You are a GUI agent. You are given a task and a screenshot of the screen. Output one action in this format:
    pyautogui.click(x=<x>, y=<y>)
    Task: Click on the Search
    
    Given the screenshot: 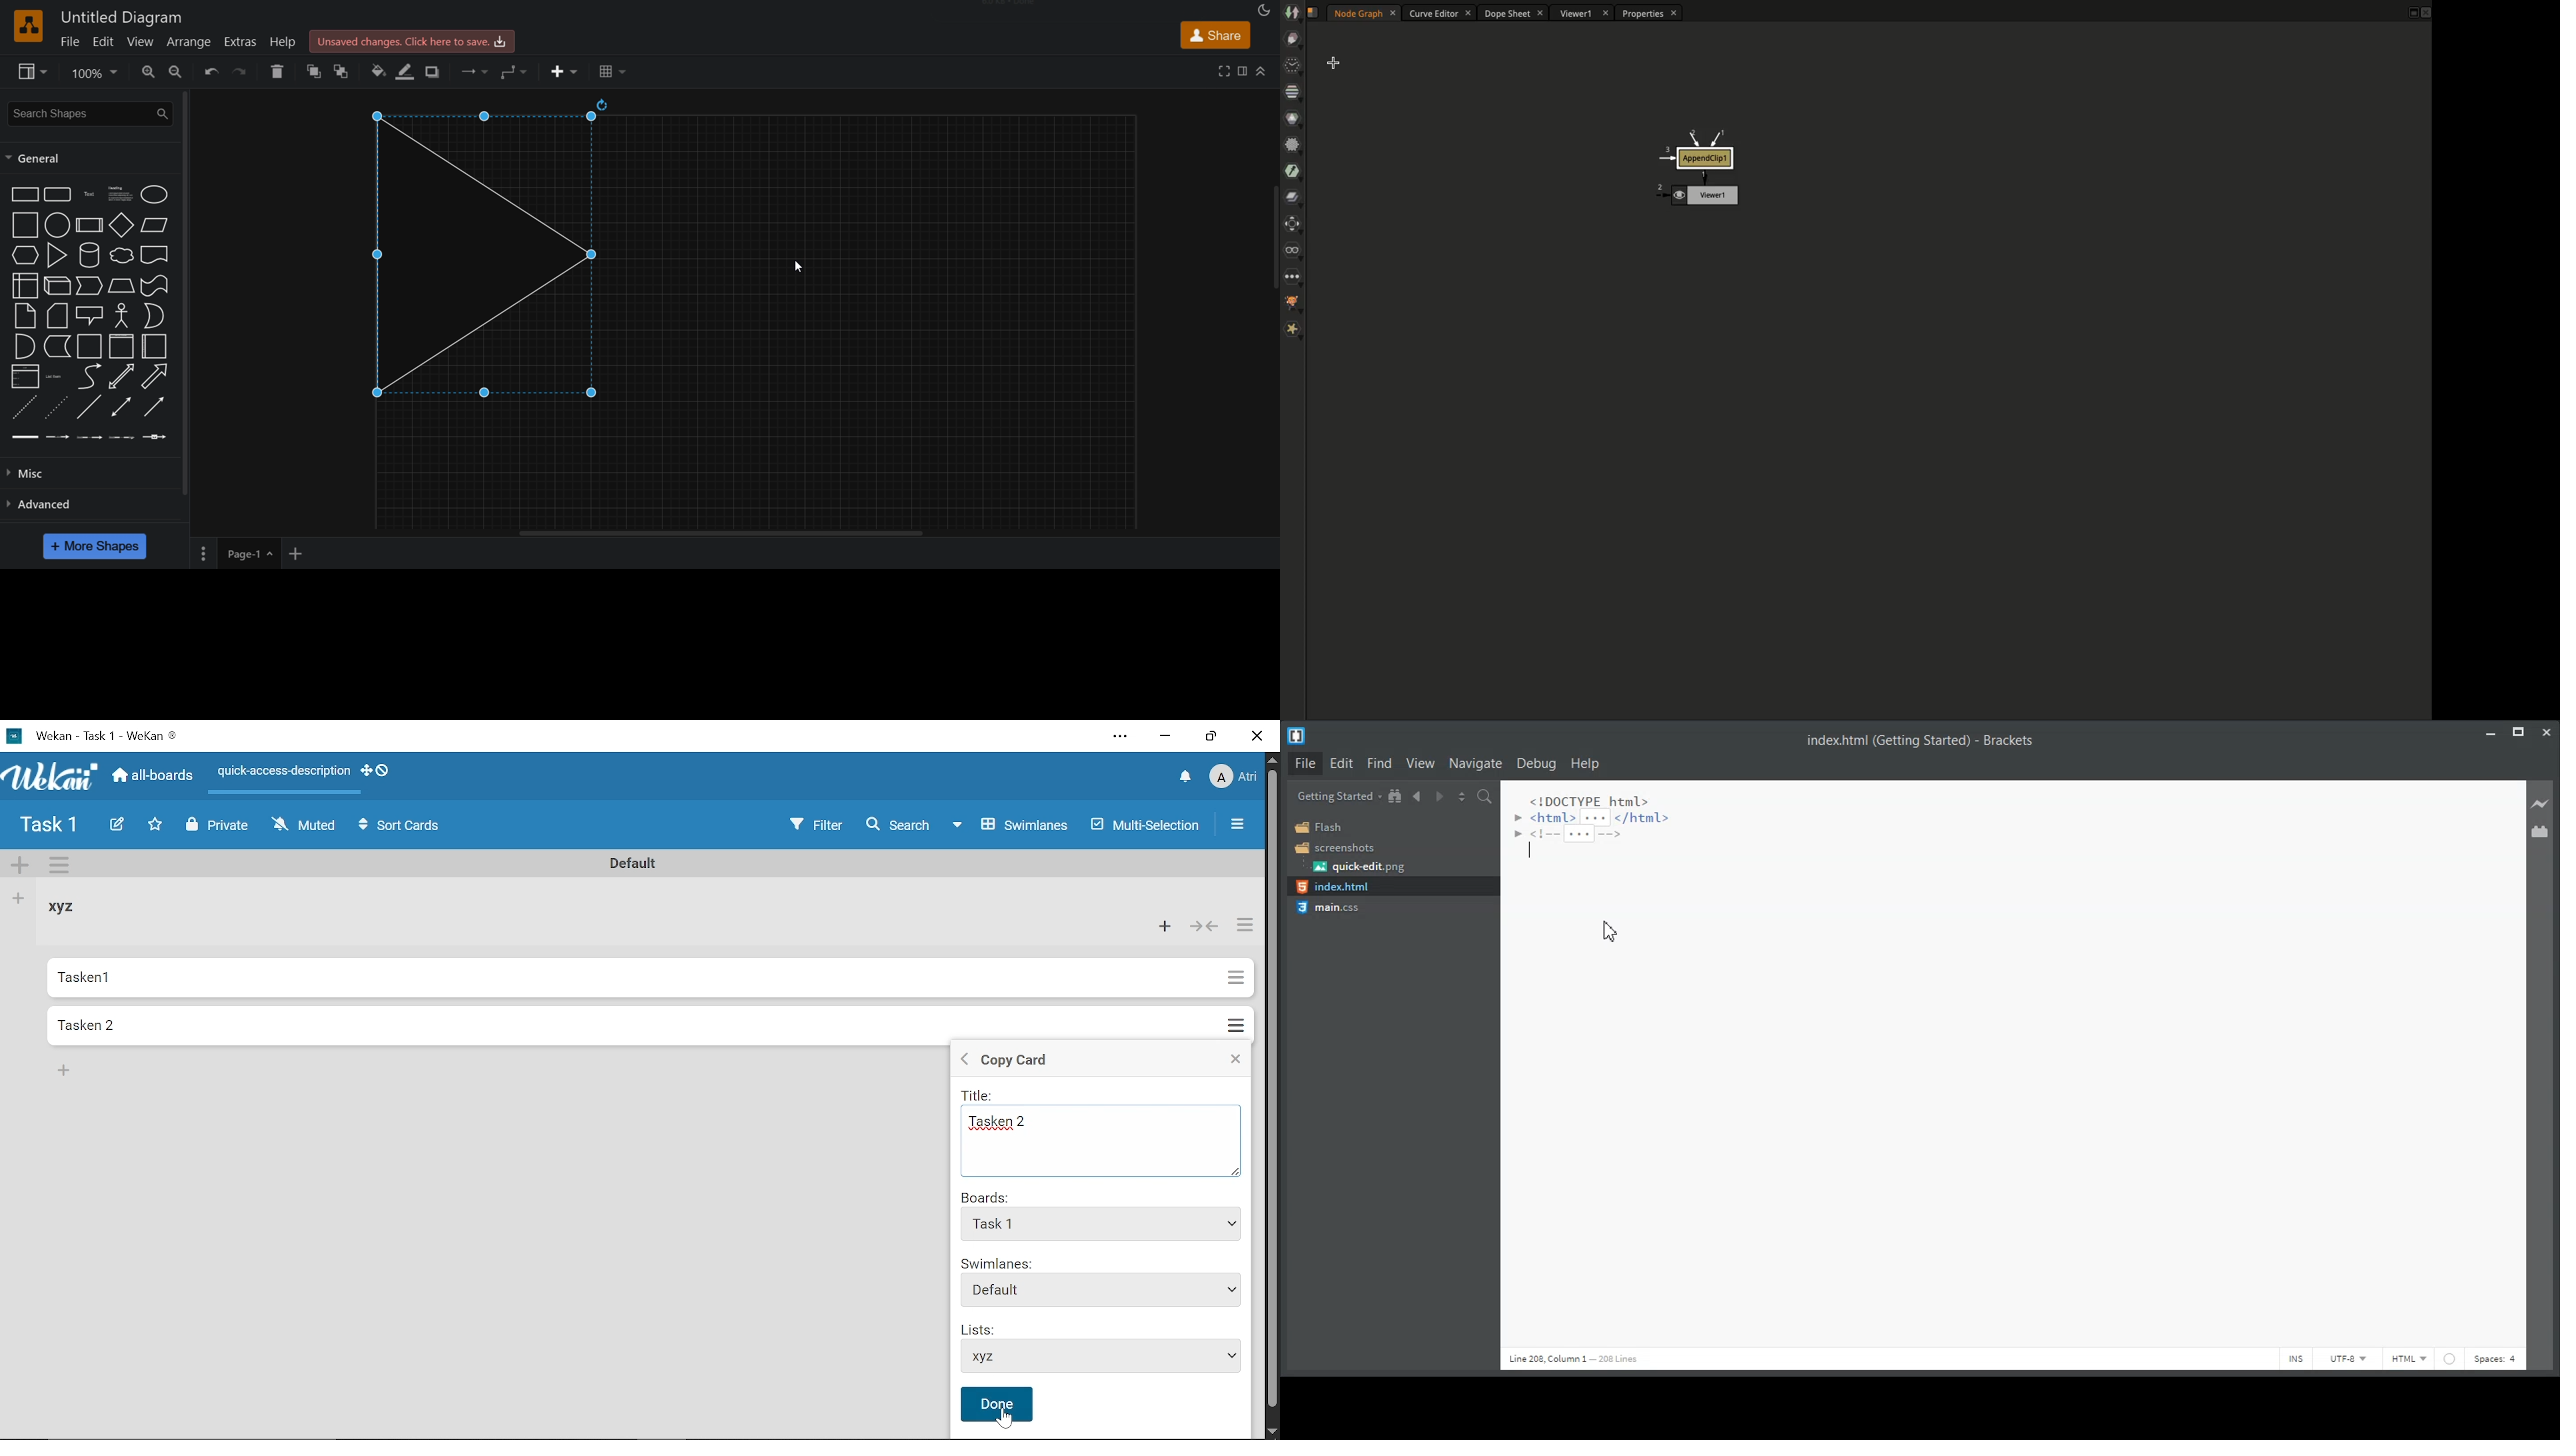 What is the action you would take?
    pyautogui.click(x=900, y=824)
    